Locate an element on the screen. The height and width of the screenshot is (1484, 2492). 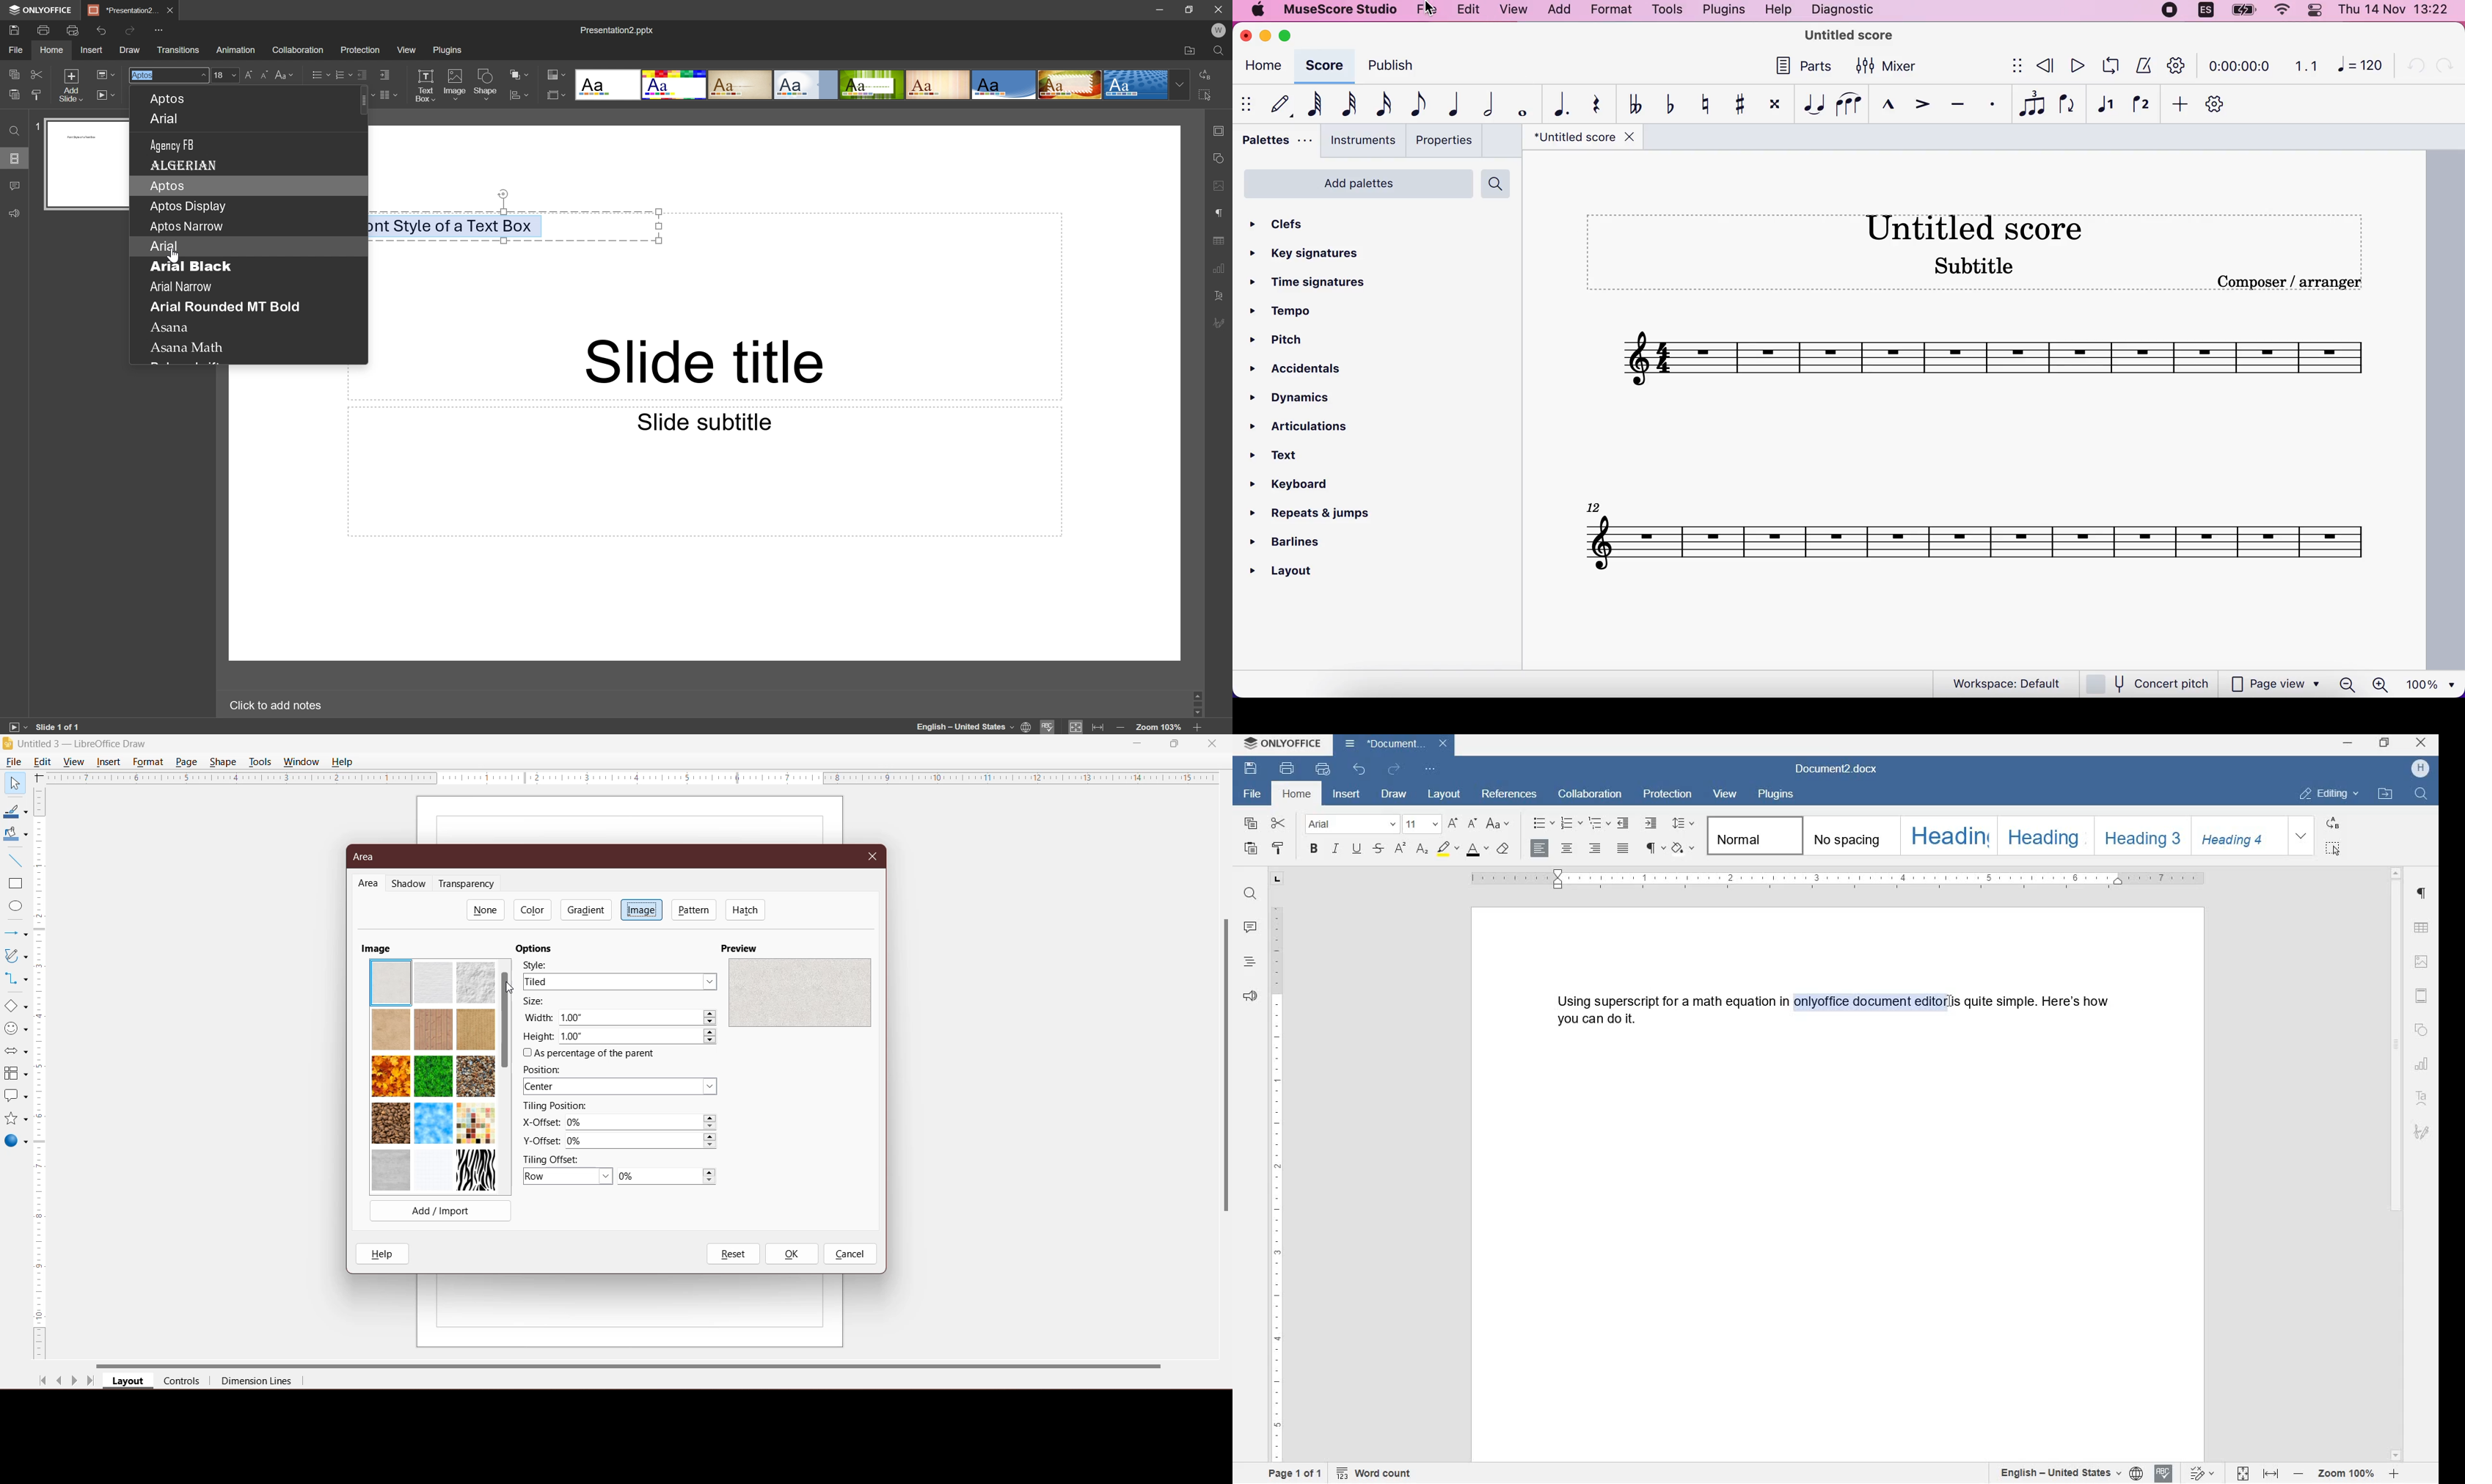
redo is located at coordinates (1393, 769).